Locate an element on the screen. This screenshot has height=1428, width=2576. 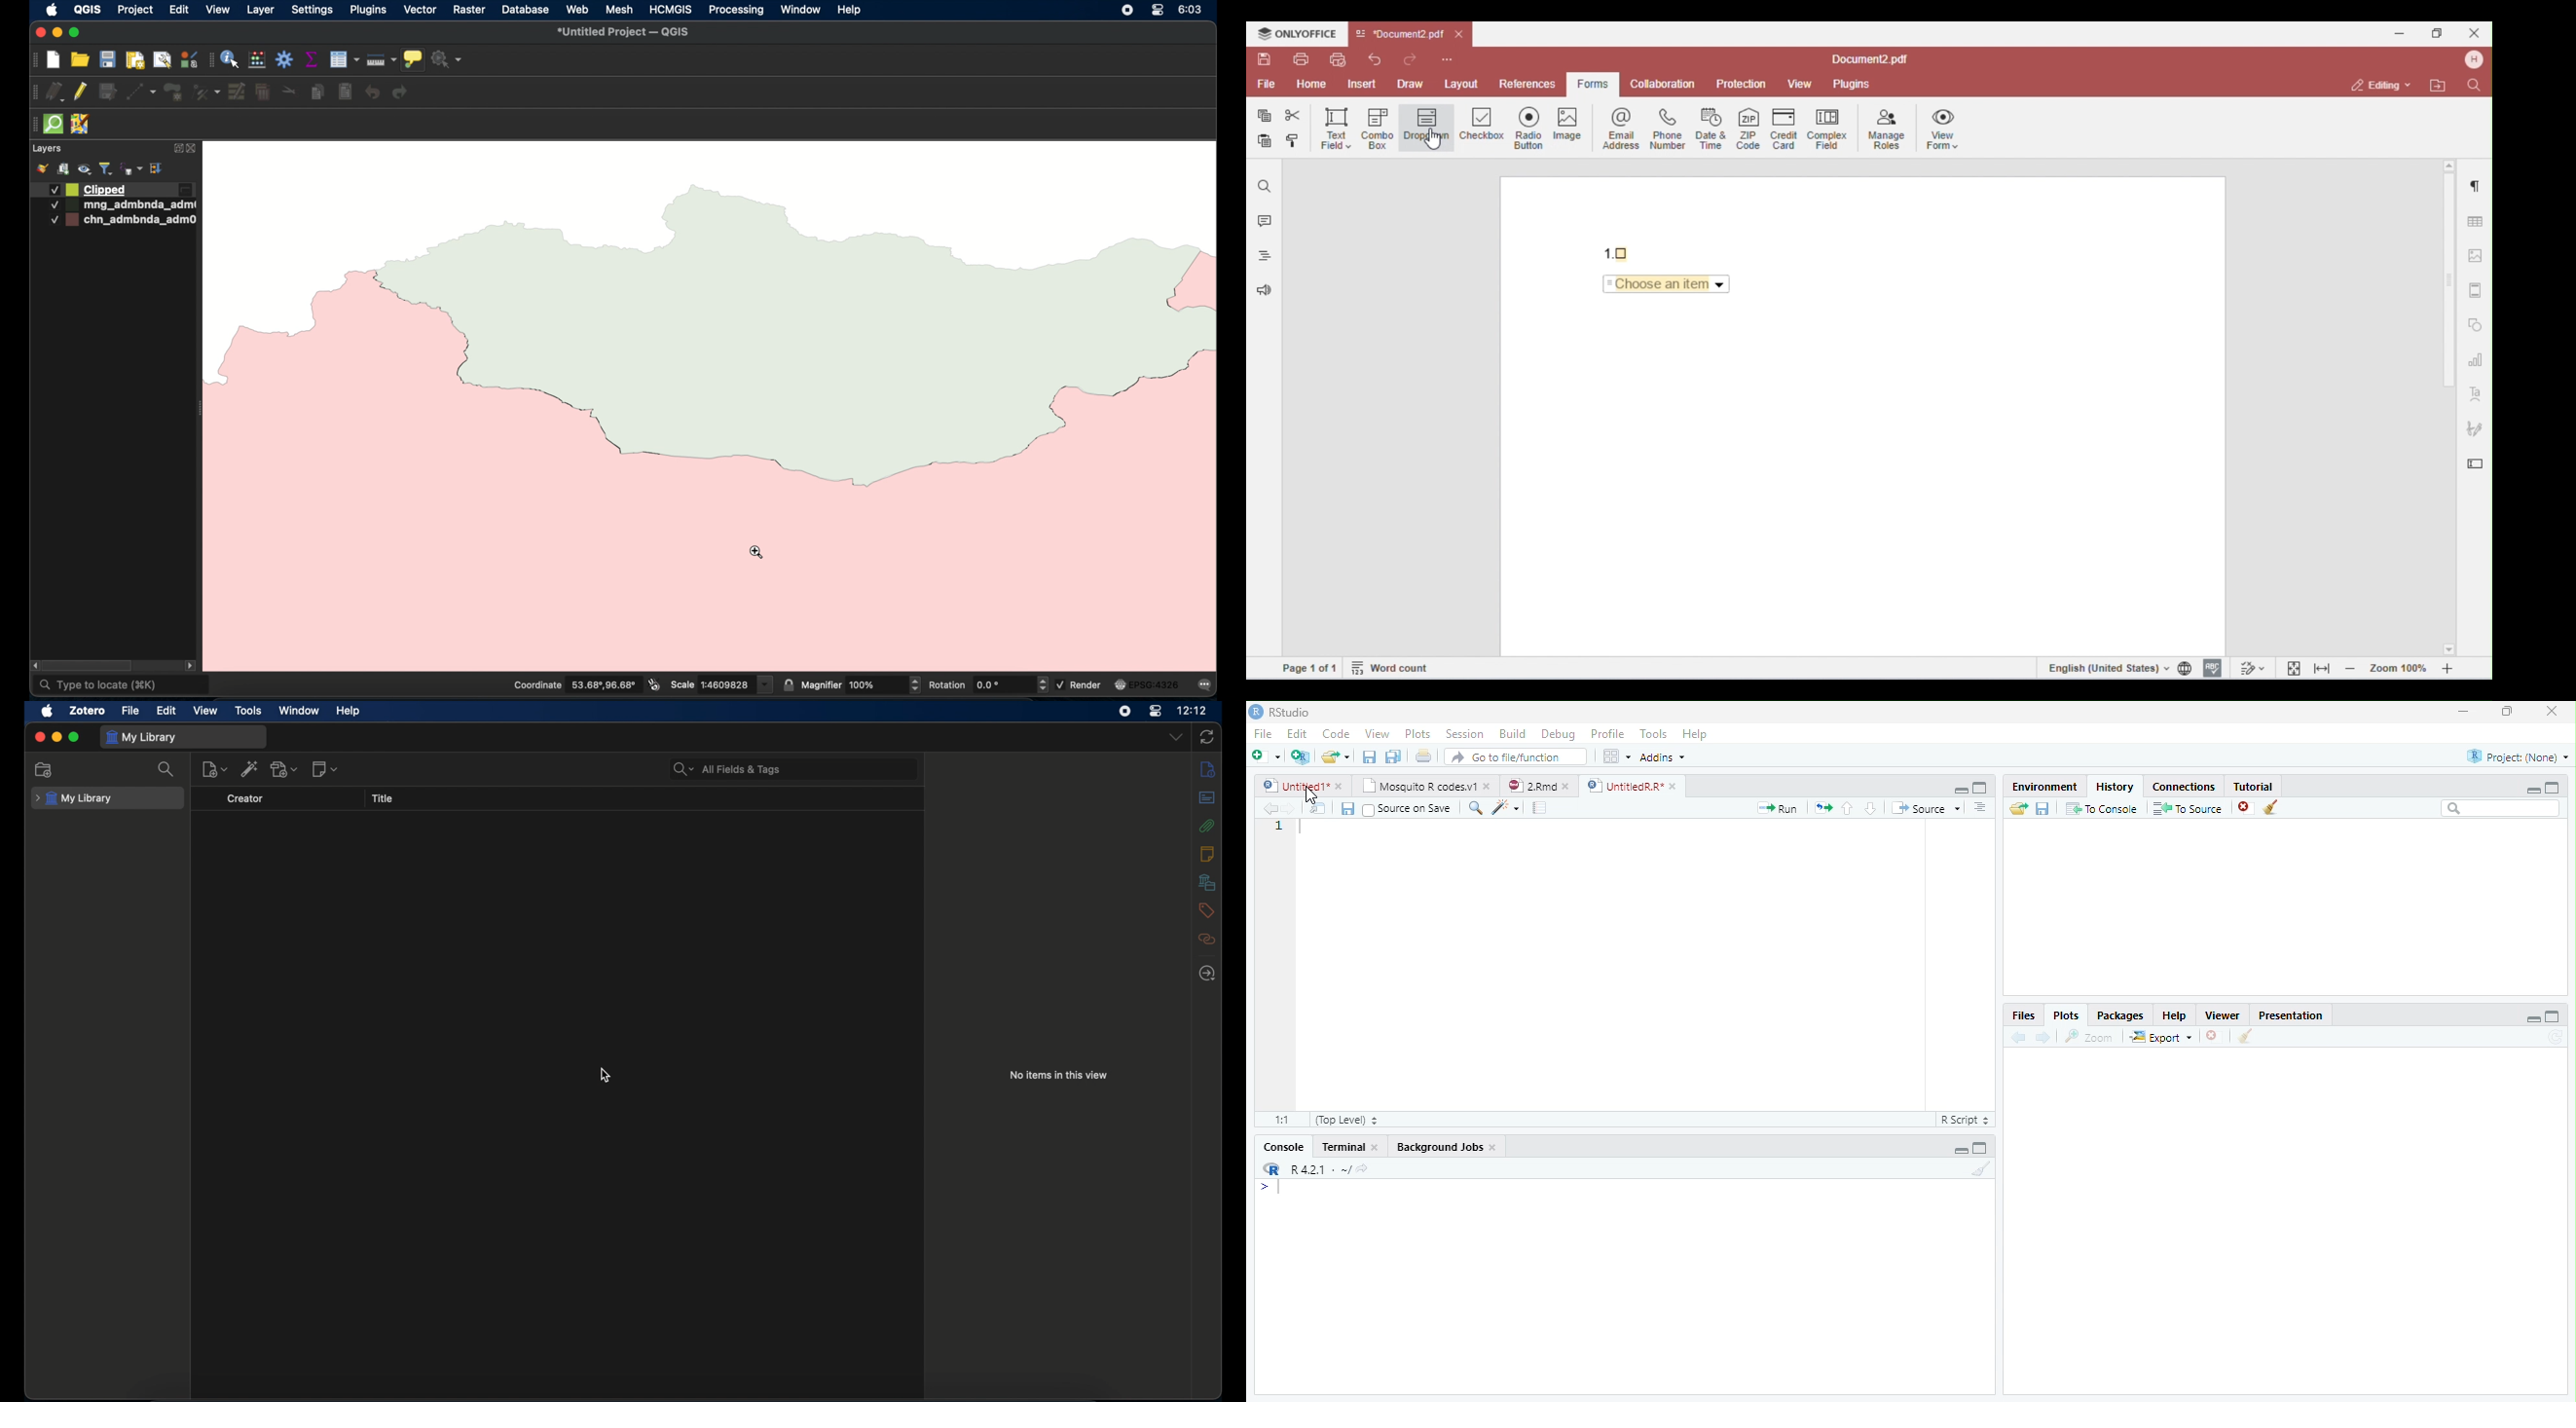
creator is located at coordinates (244, 798).